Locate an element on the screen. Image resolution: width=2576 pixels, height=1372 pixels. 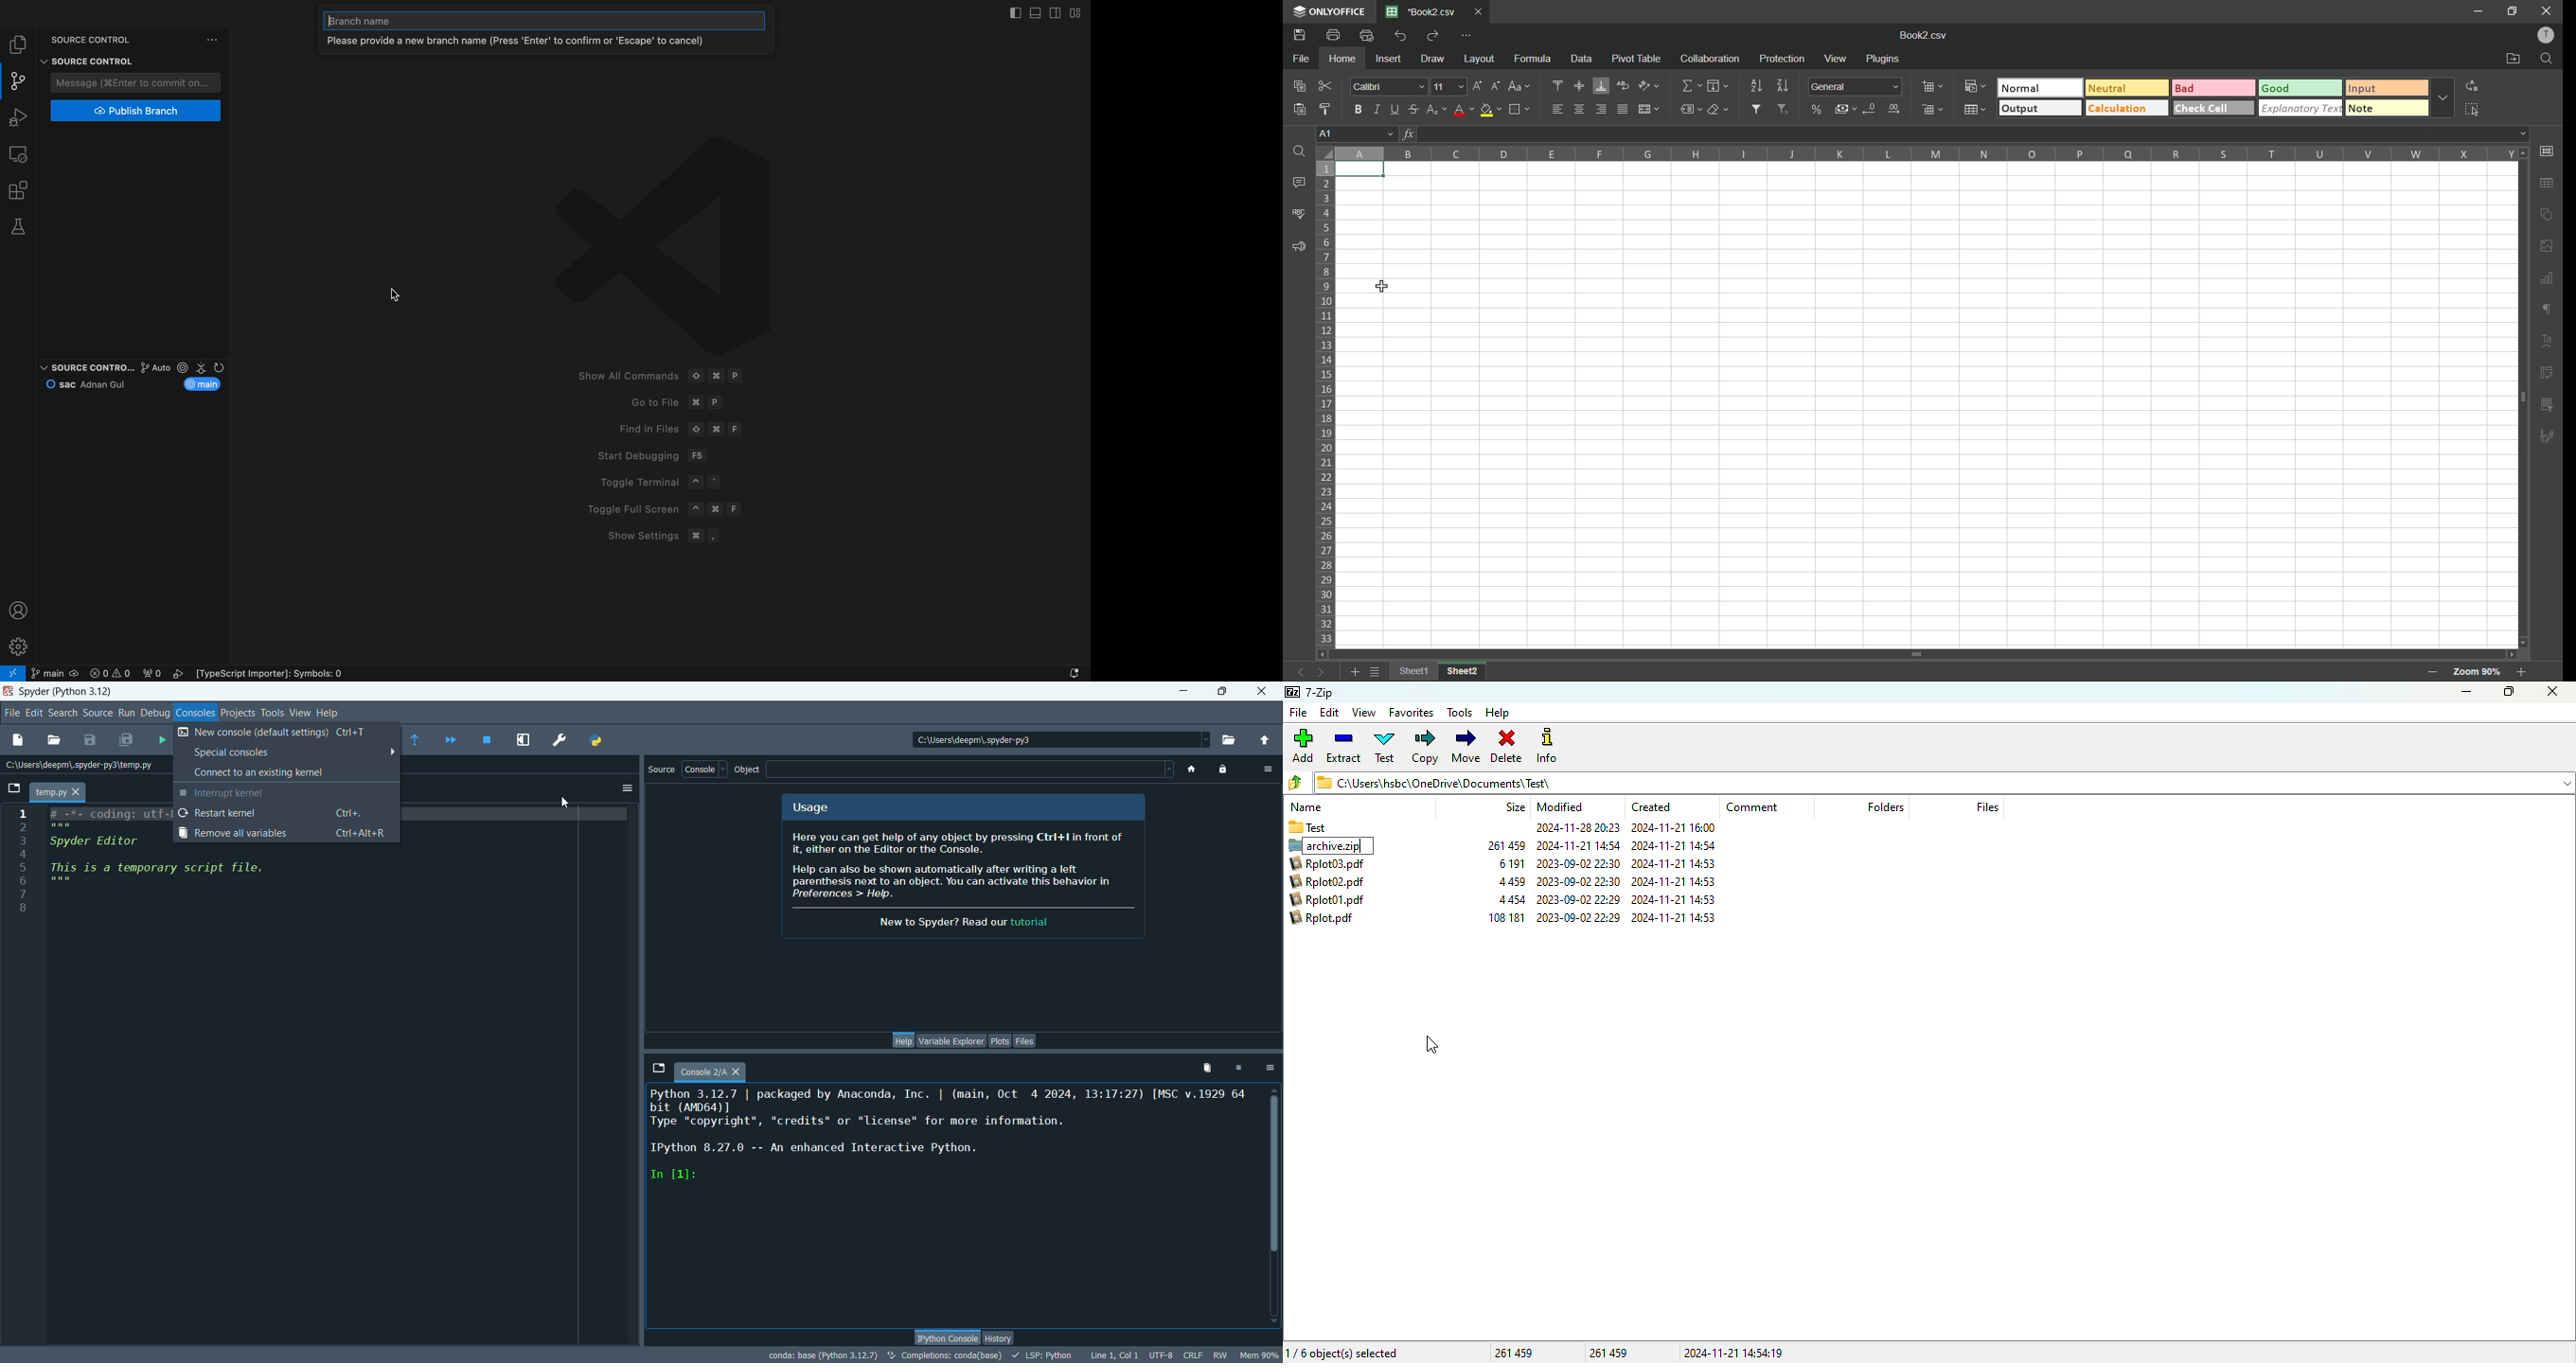
minimize is located at coordinates (2467, 692).